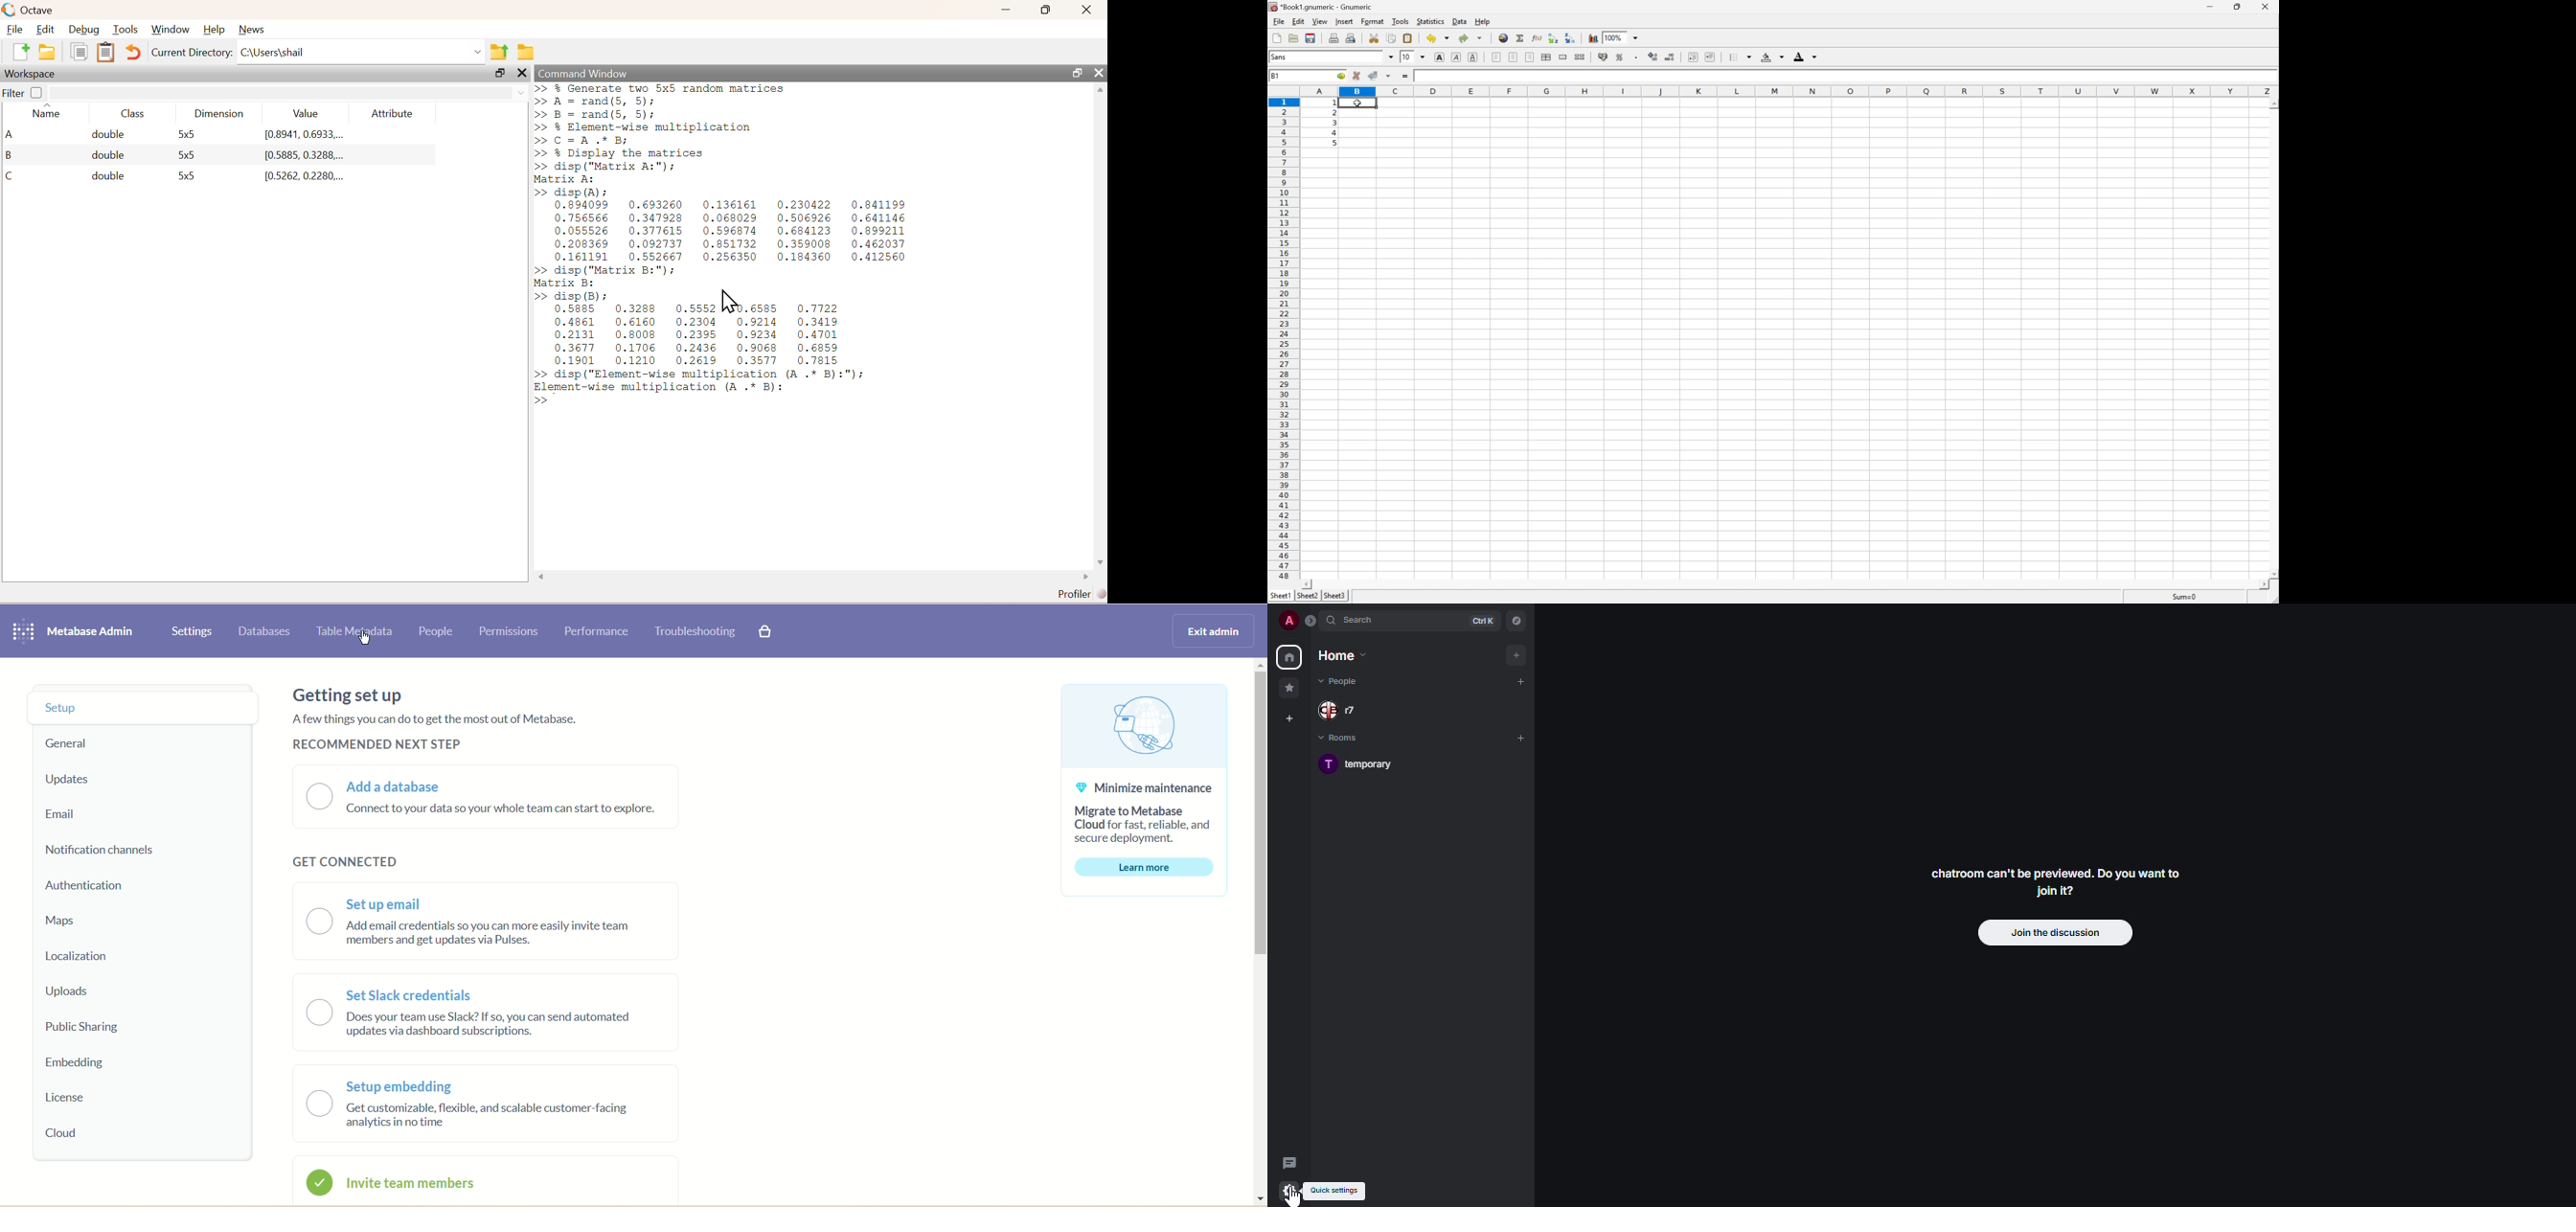 The height and width of the screenshot is (1232, 2576). What do you see at coordinates (1806, 57) in the screenshot?
I see `Foreground` at bounding box center [1806, 57].